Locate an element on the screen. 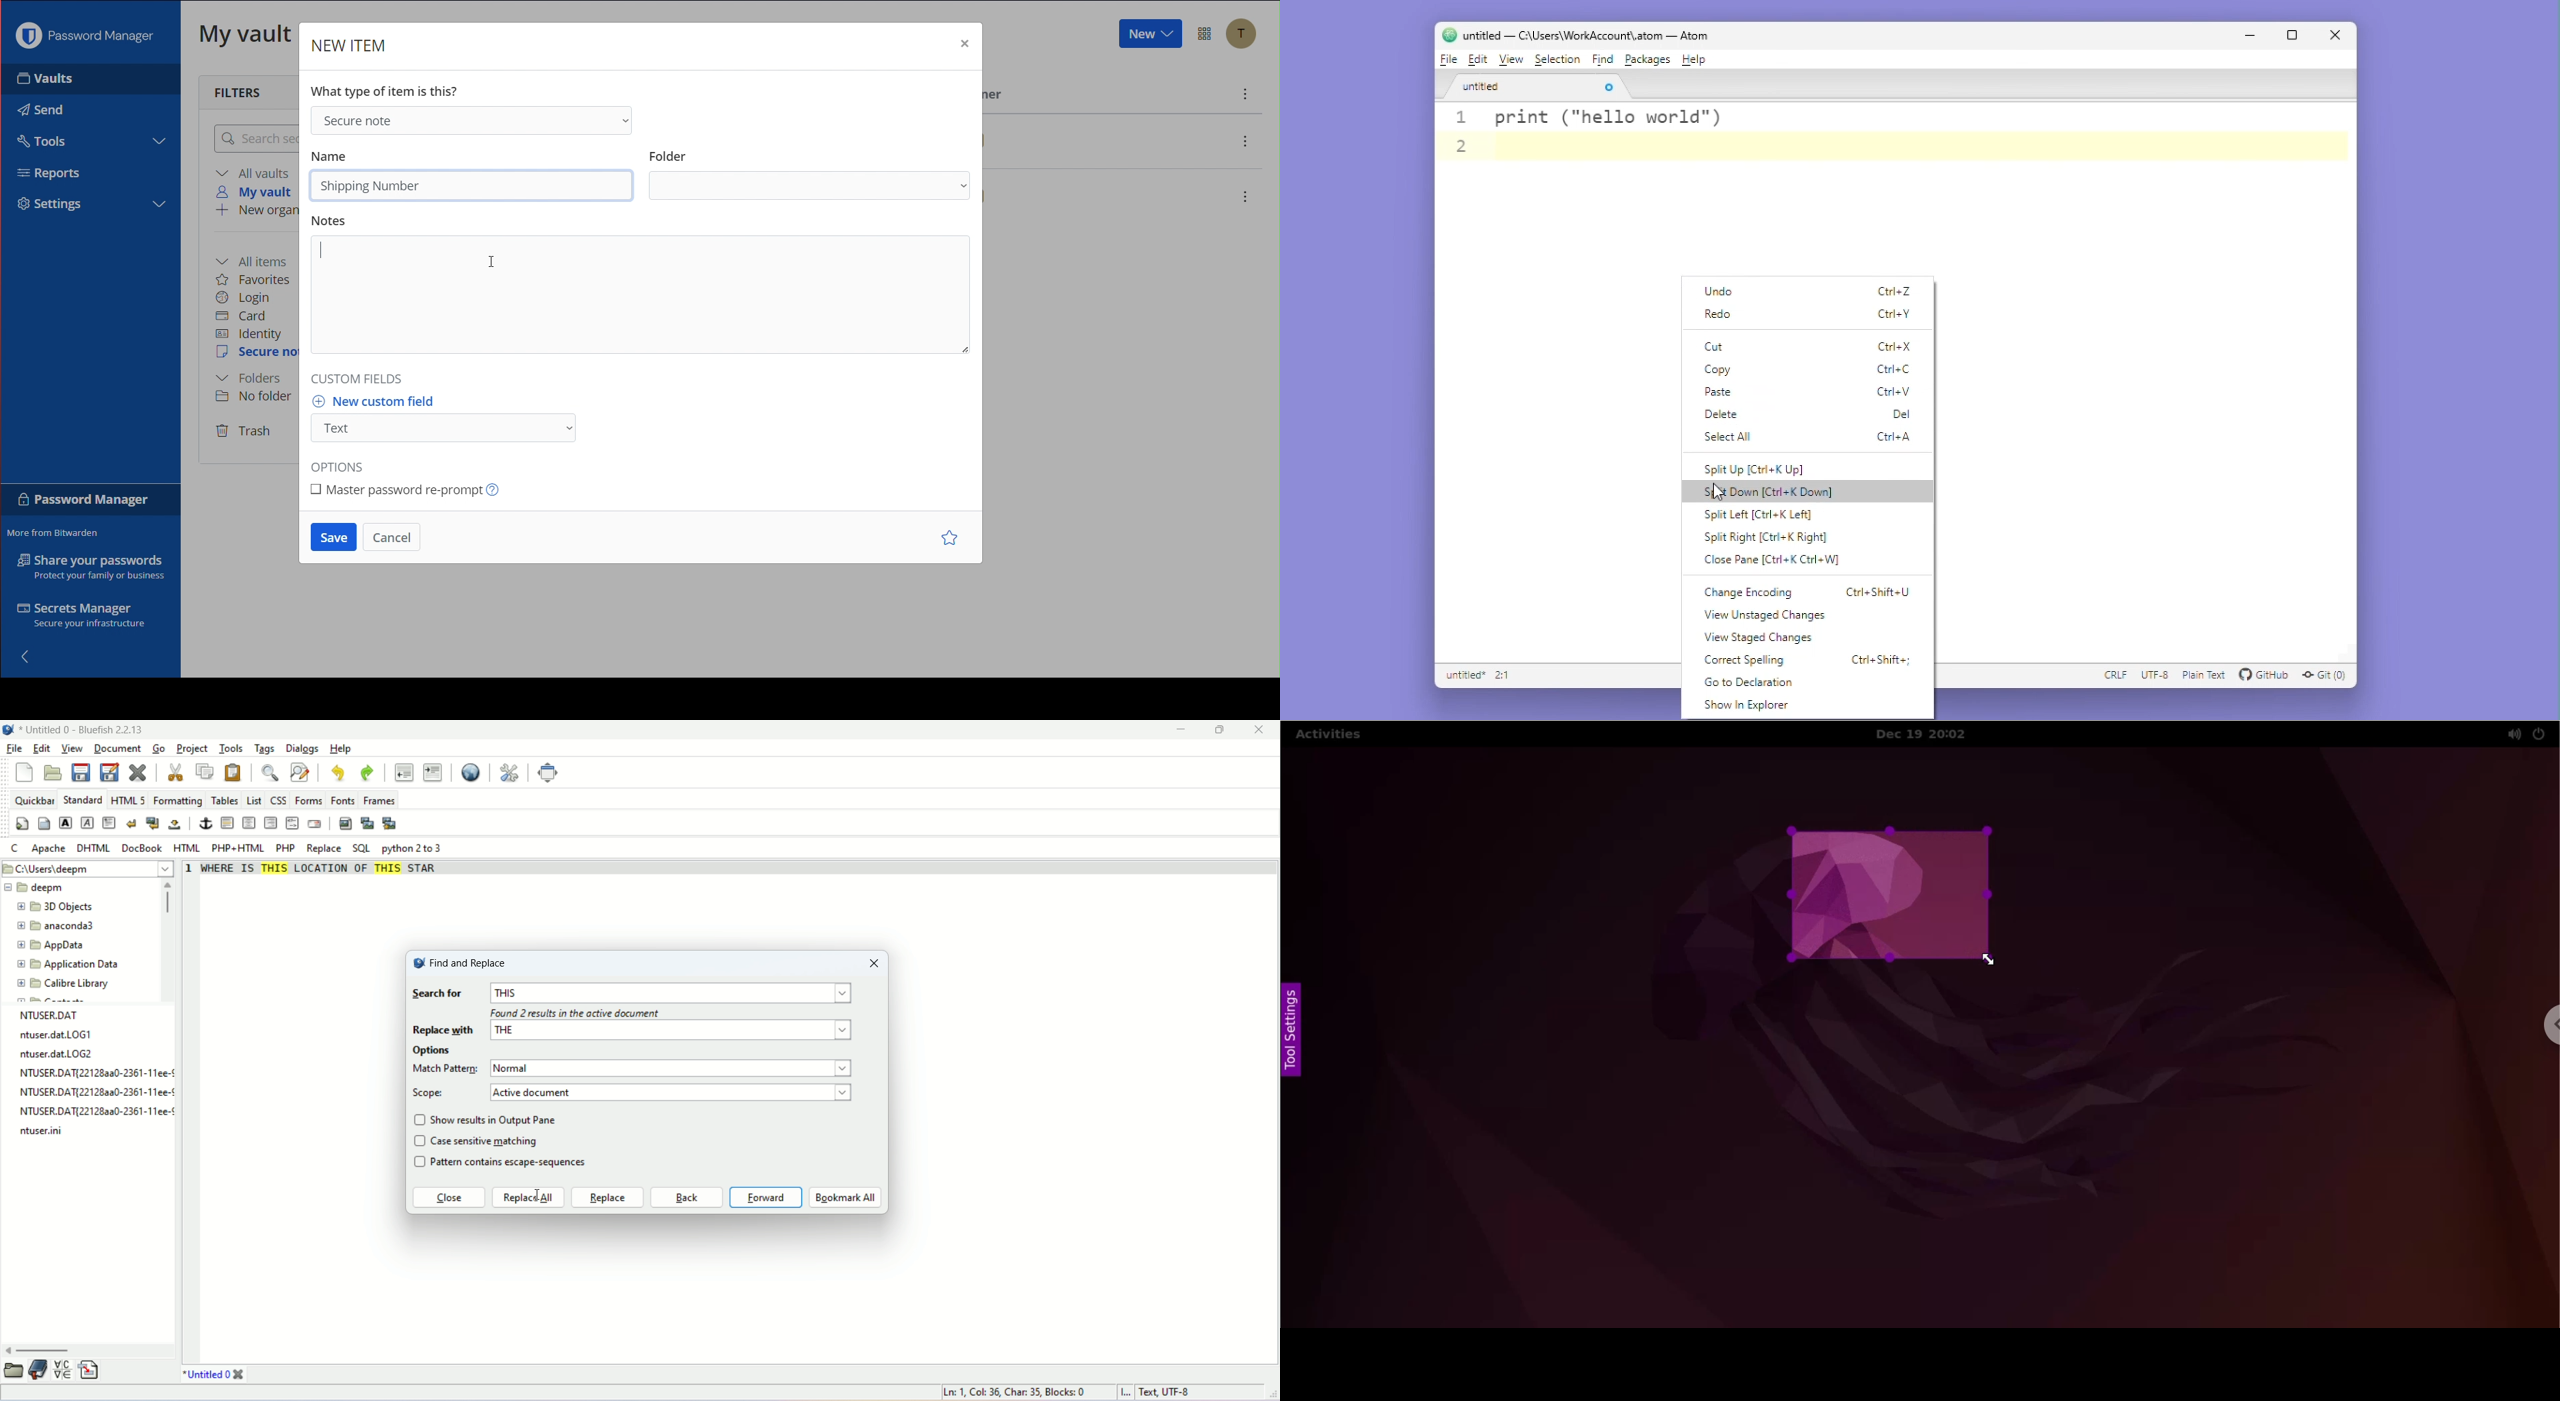 Image resolution: width=2576 pixels, height=1428 pixels. paste is located at coordinates (233, 773).